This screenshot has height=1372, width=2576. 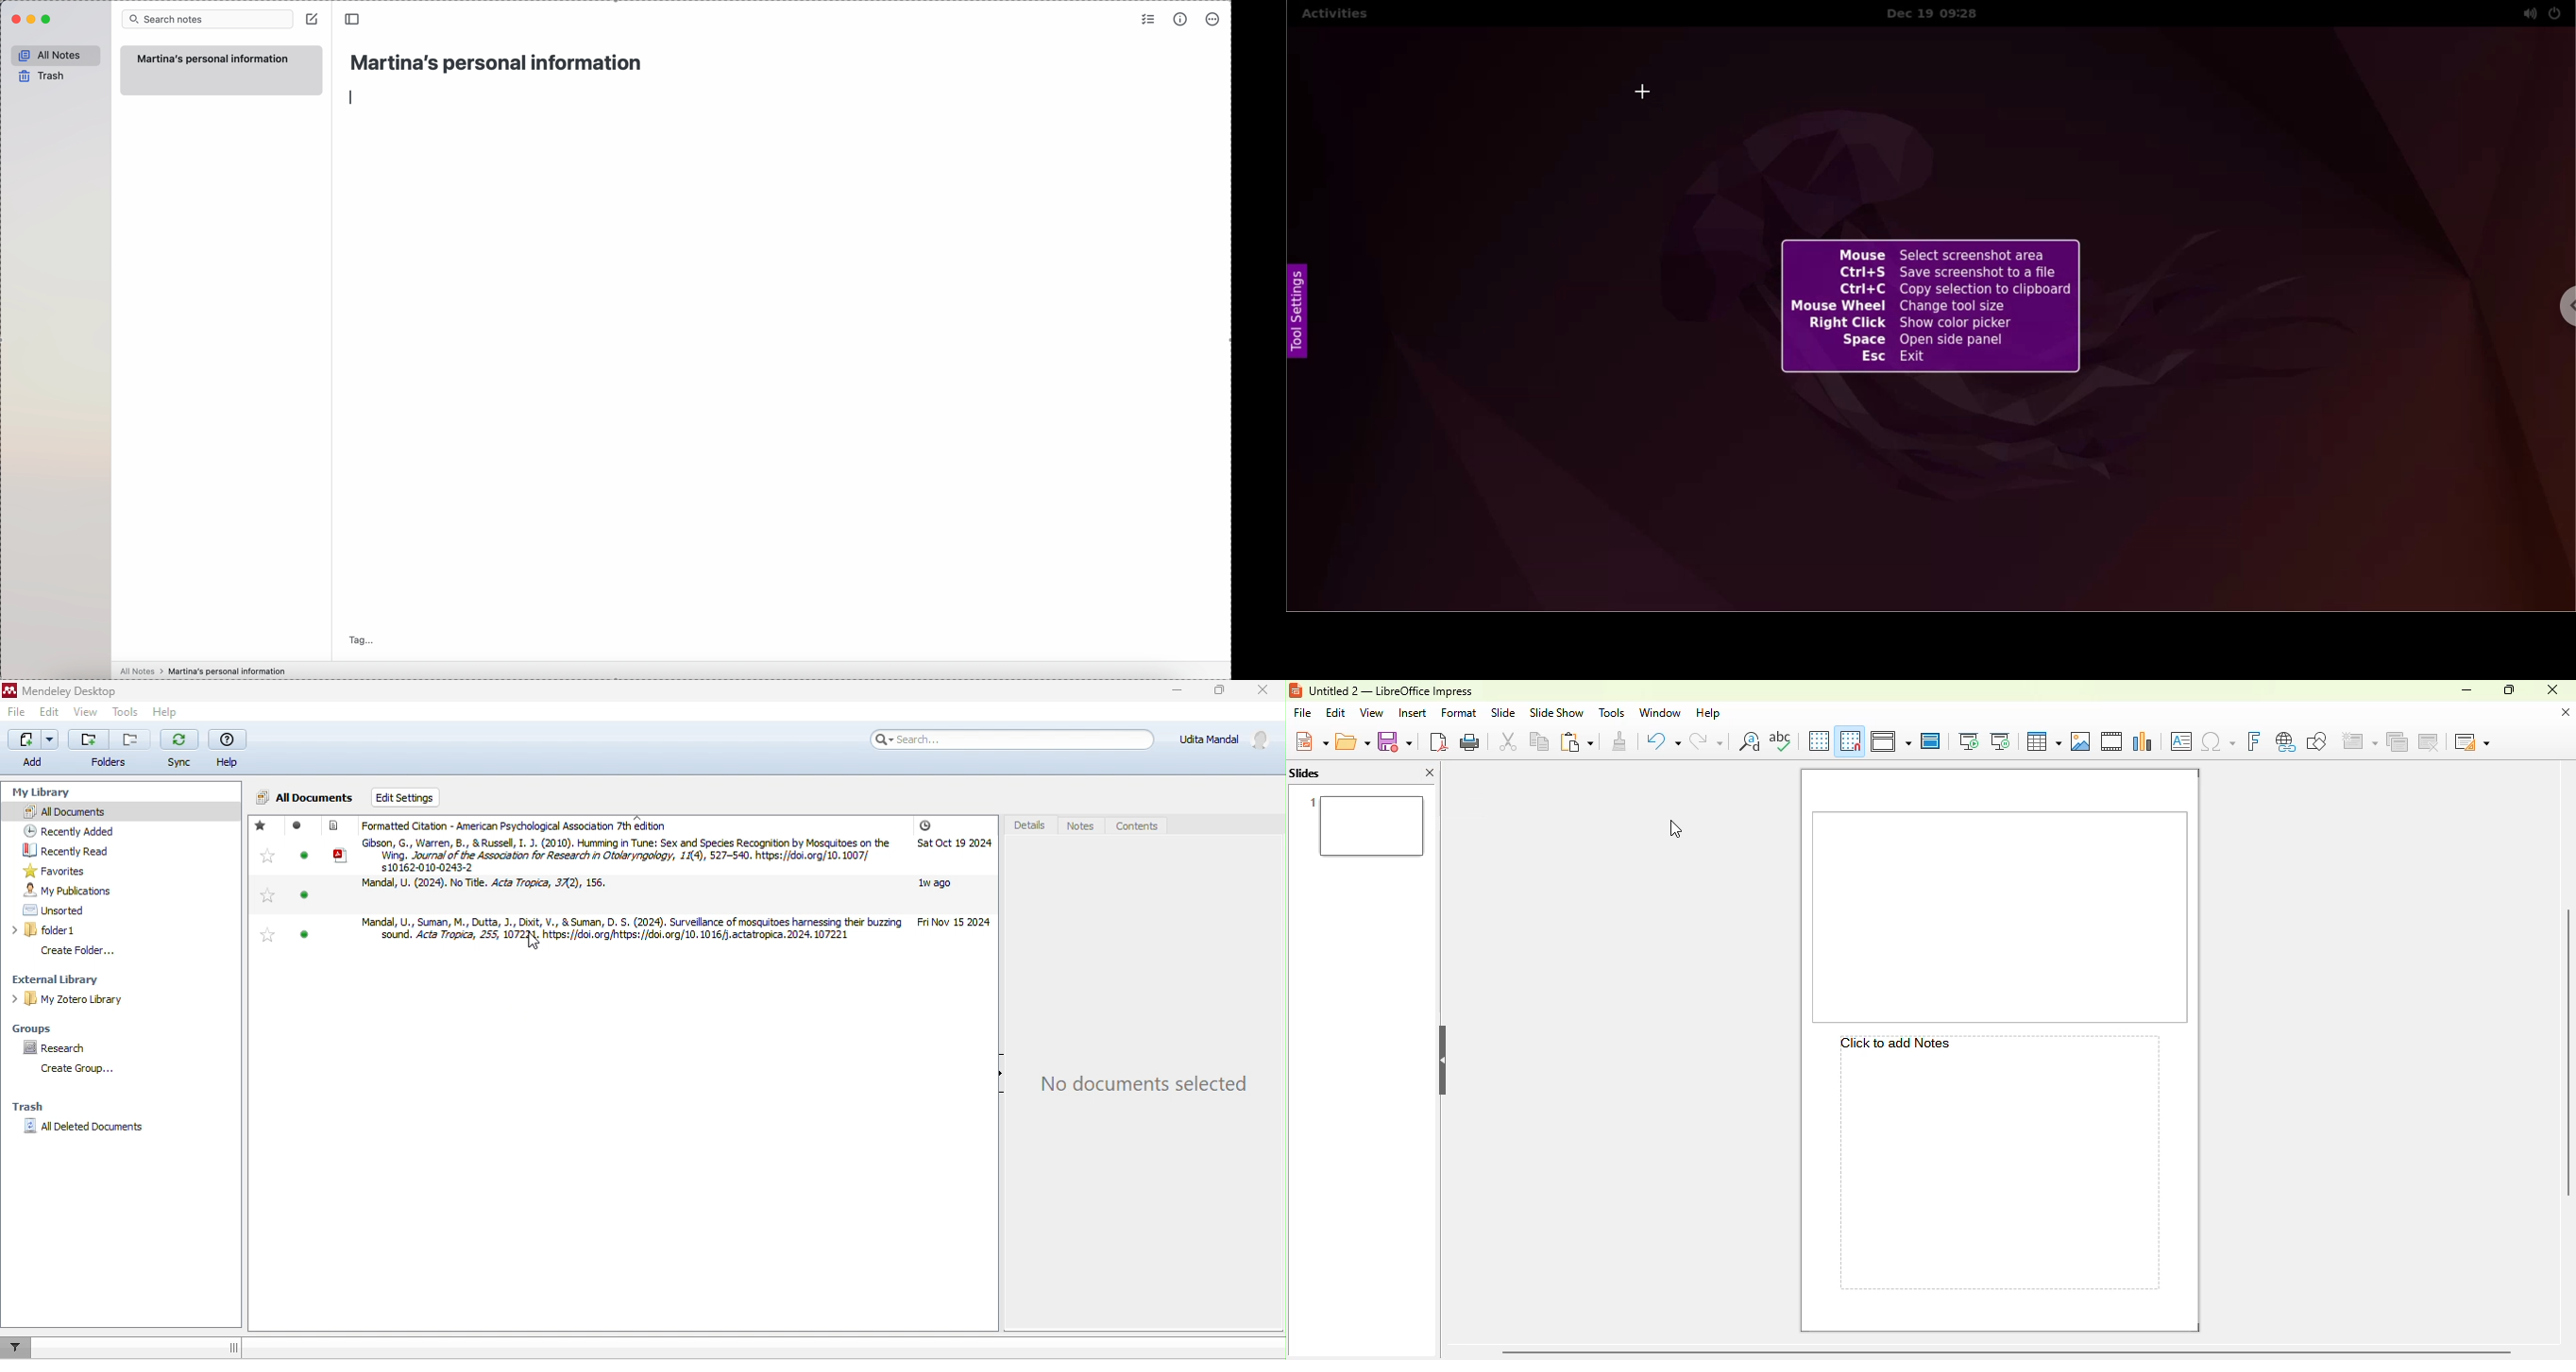 I want to click on sync, so click(x=180, y=751).